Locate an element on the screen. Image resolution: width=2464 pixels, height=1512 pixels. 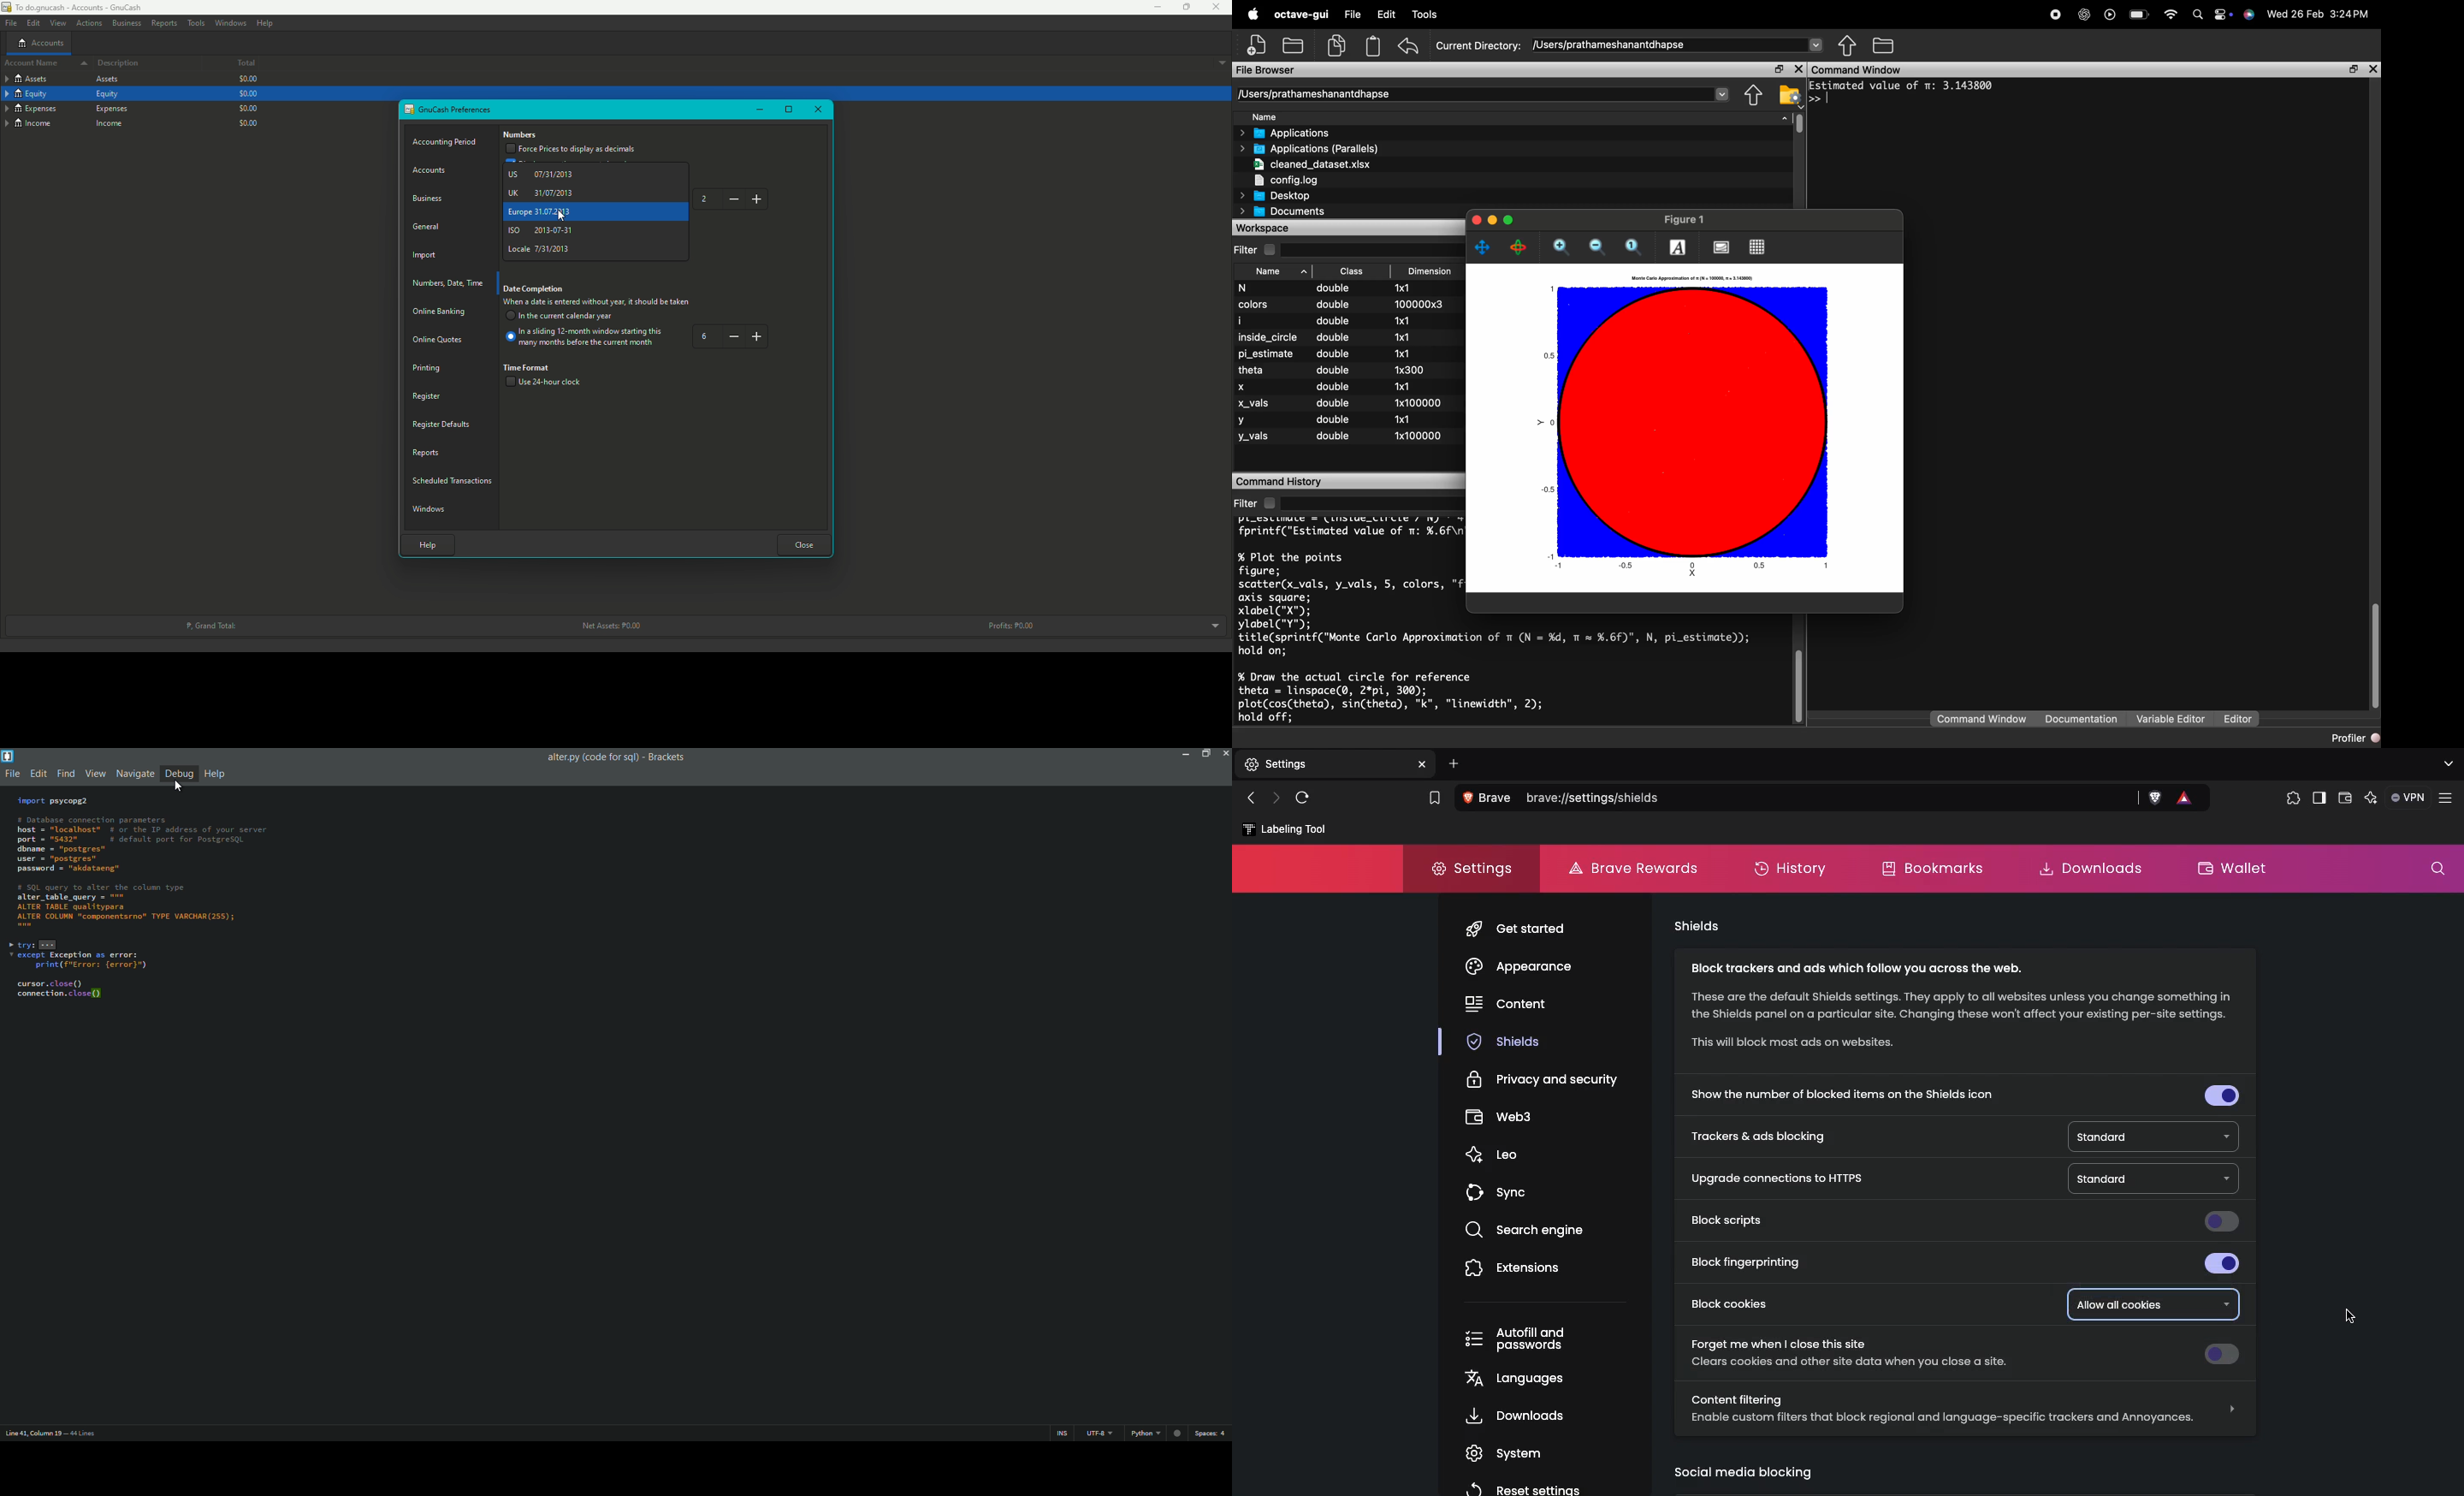
ins is located at coordinates (1062, 1434).